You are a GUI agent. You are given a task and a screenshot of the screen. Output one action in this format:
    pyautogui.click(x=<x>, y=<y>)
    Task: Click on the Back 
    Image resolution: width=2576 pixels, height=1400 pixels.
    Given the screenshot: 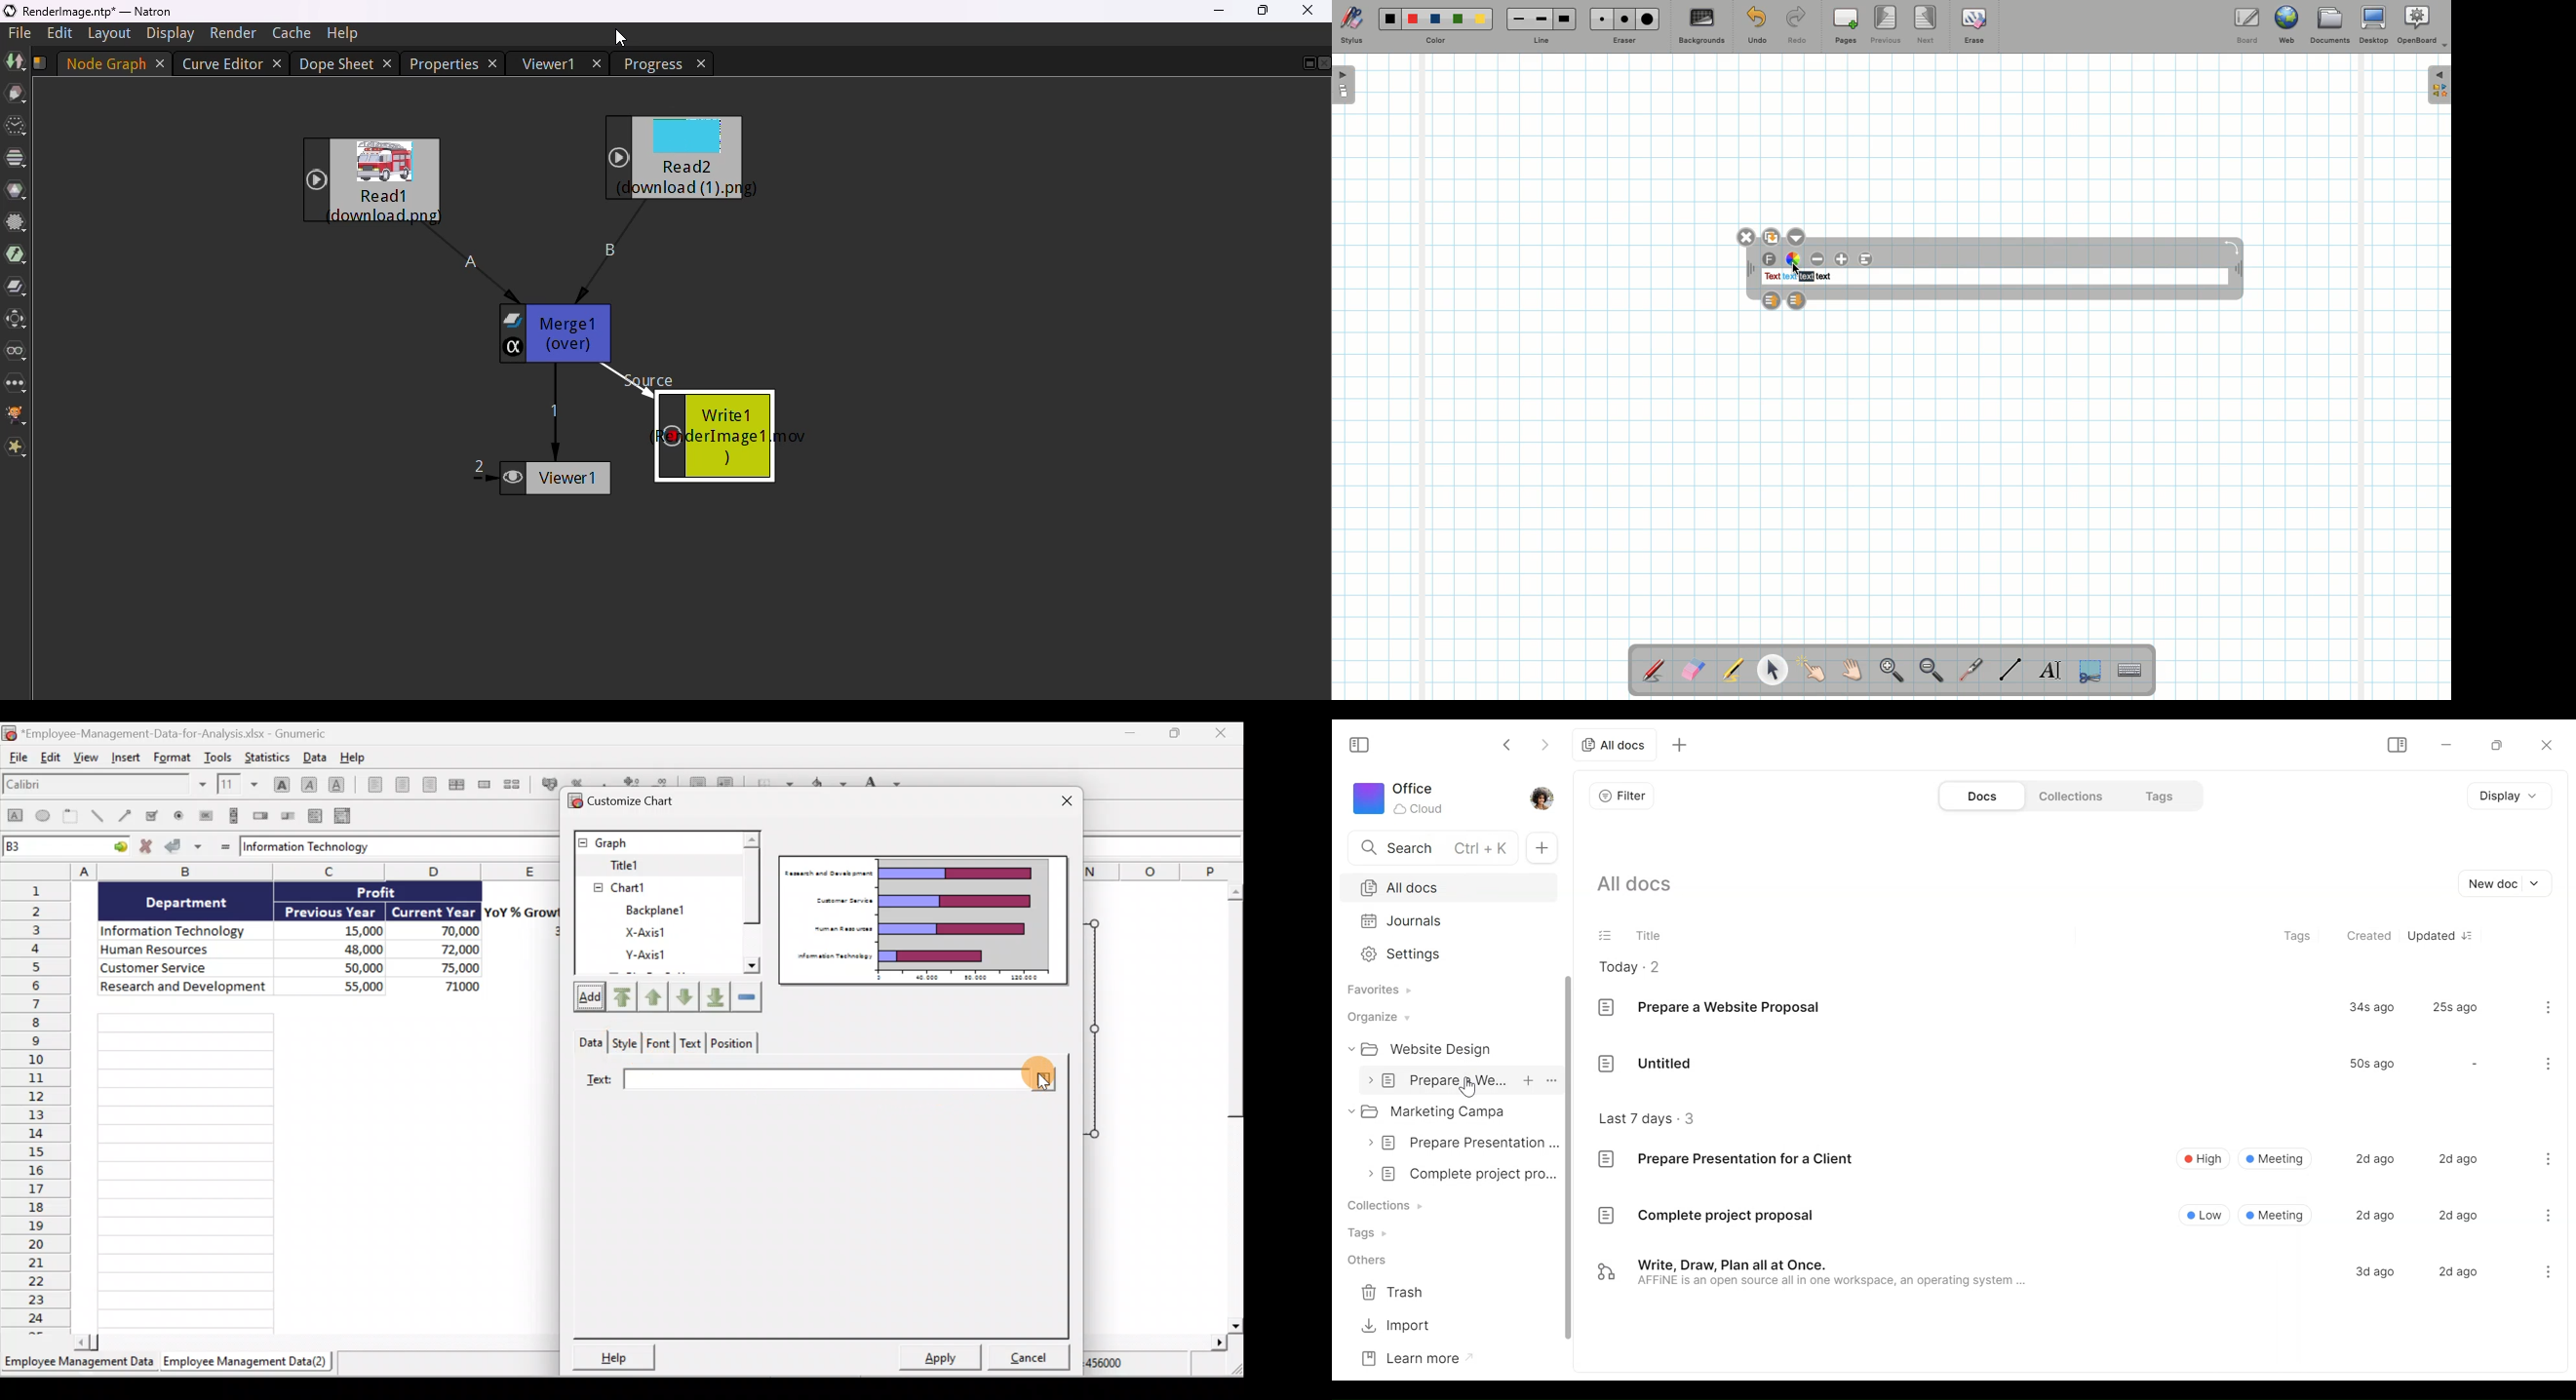 What is the action you would take?
    pyautogui.click(x=1508, y=744)
    